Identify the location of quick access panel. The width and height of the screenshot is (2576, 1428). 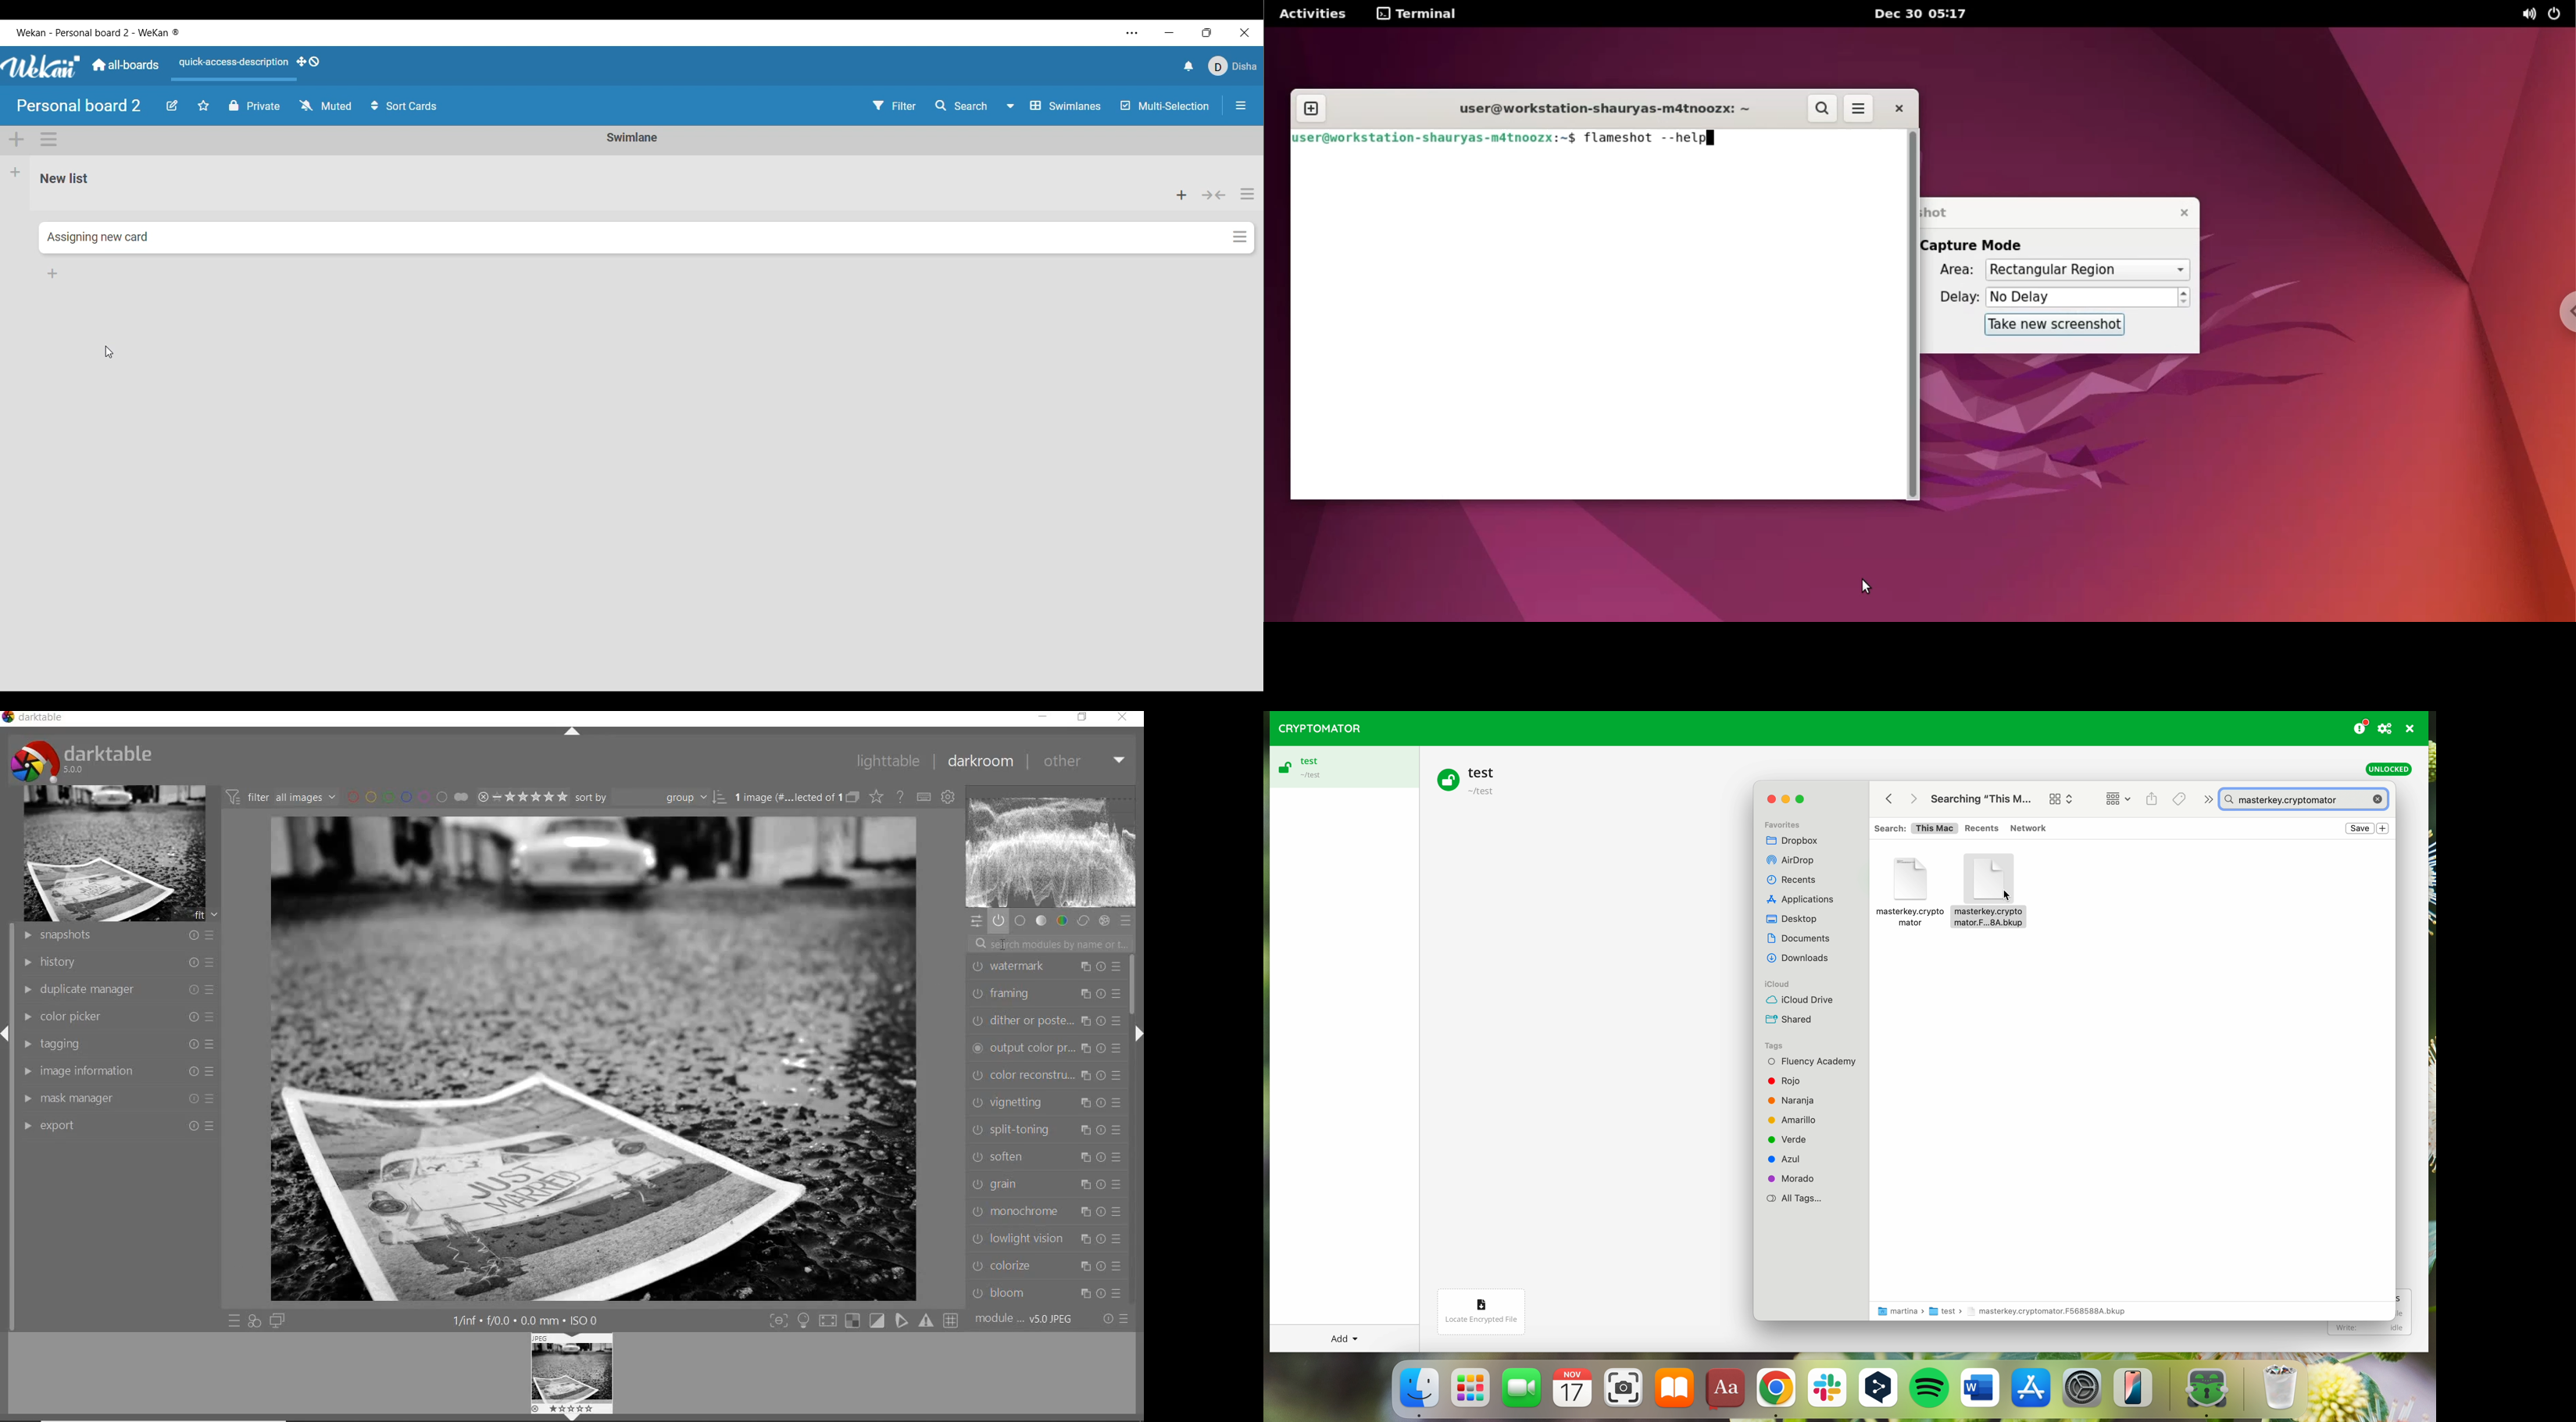
(976, 921).